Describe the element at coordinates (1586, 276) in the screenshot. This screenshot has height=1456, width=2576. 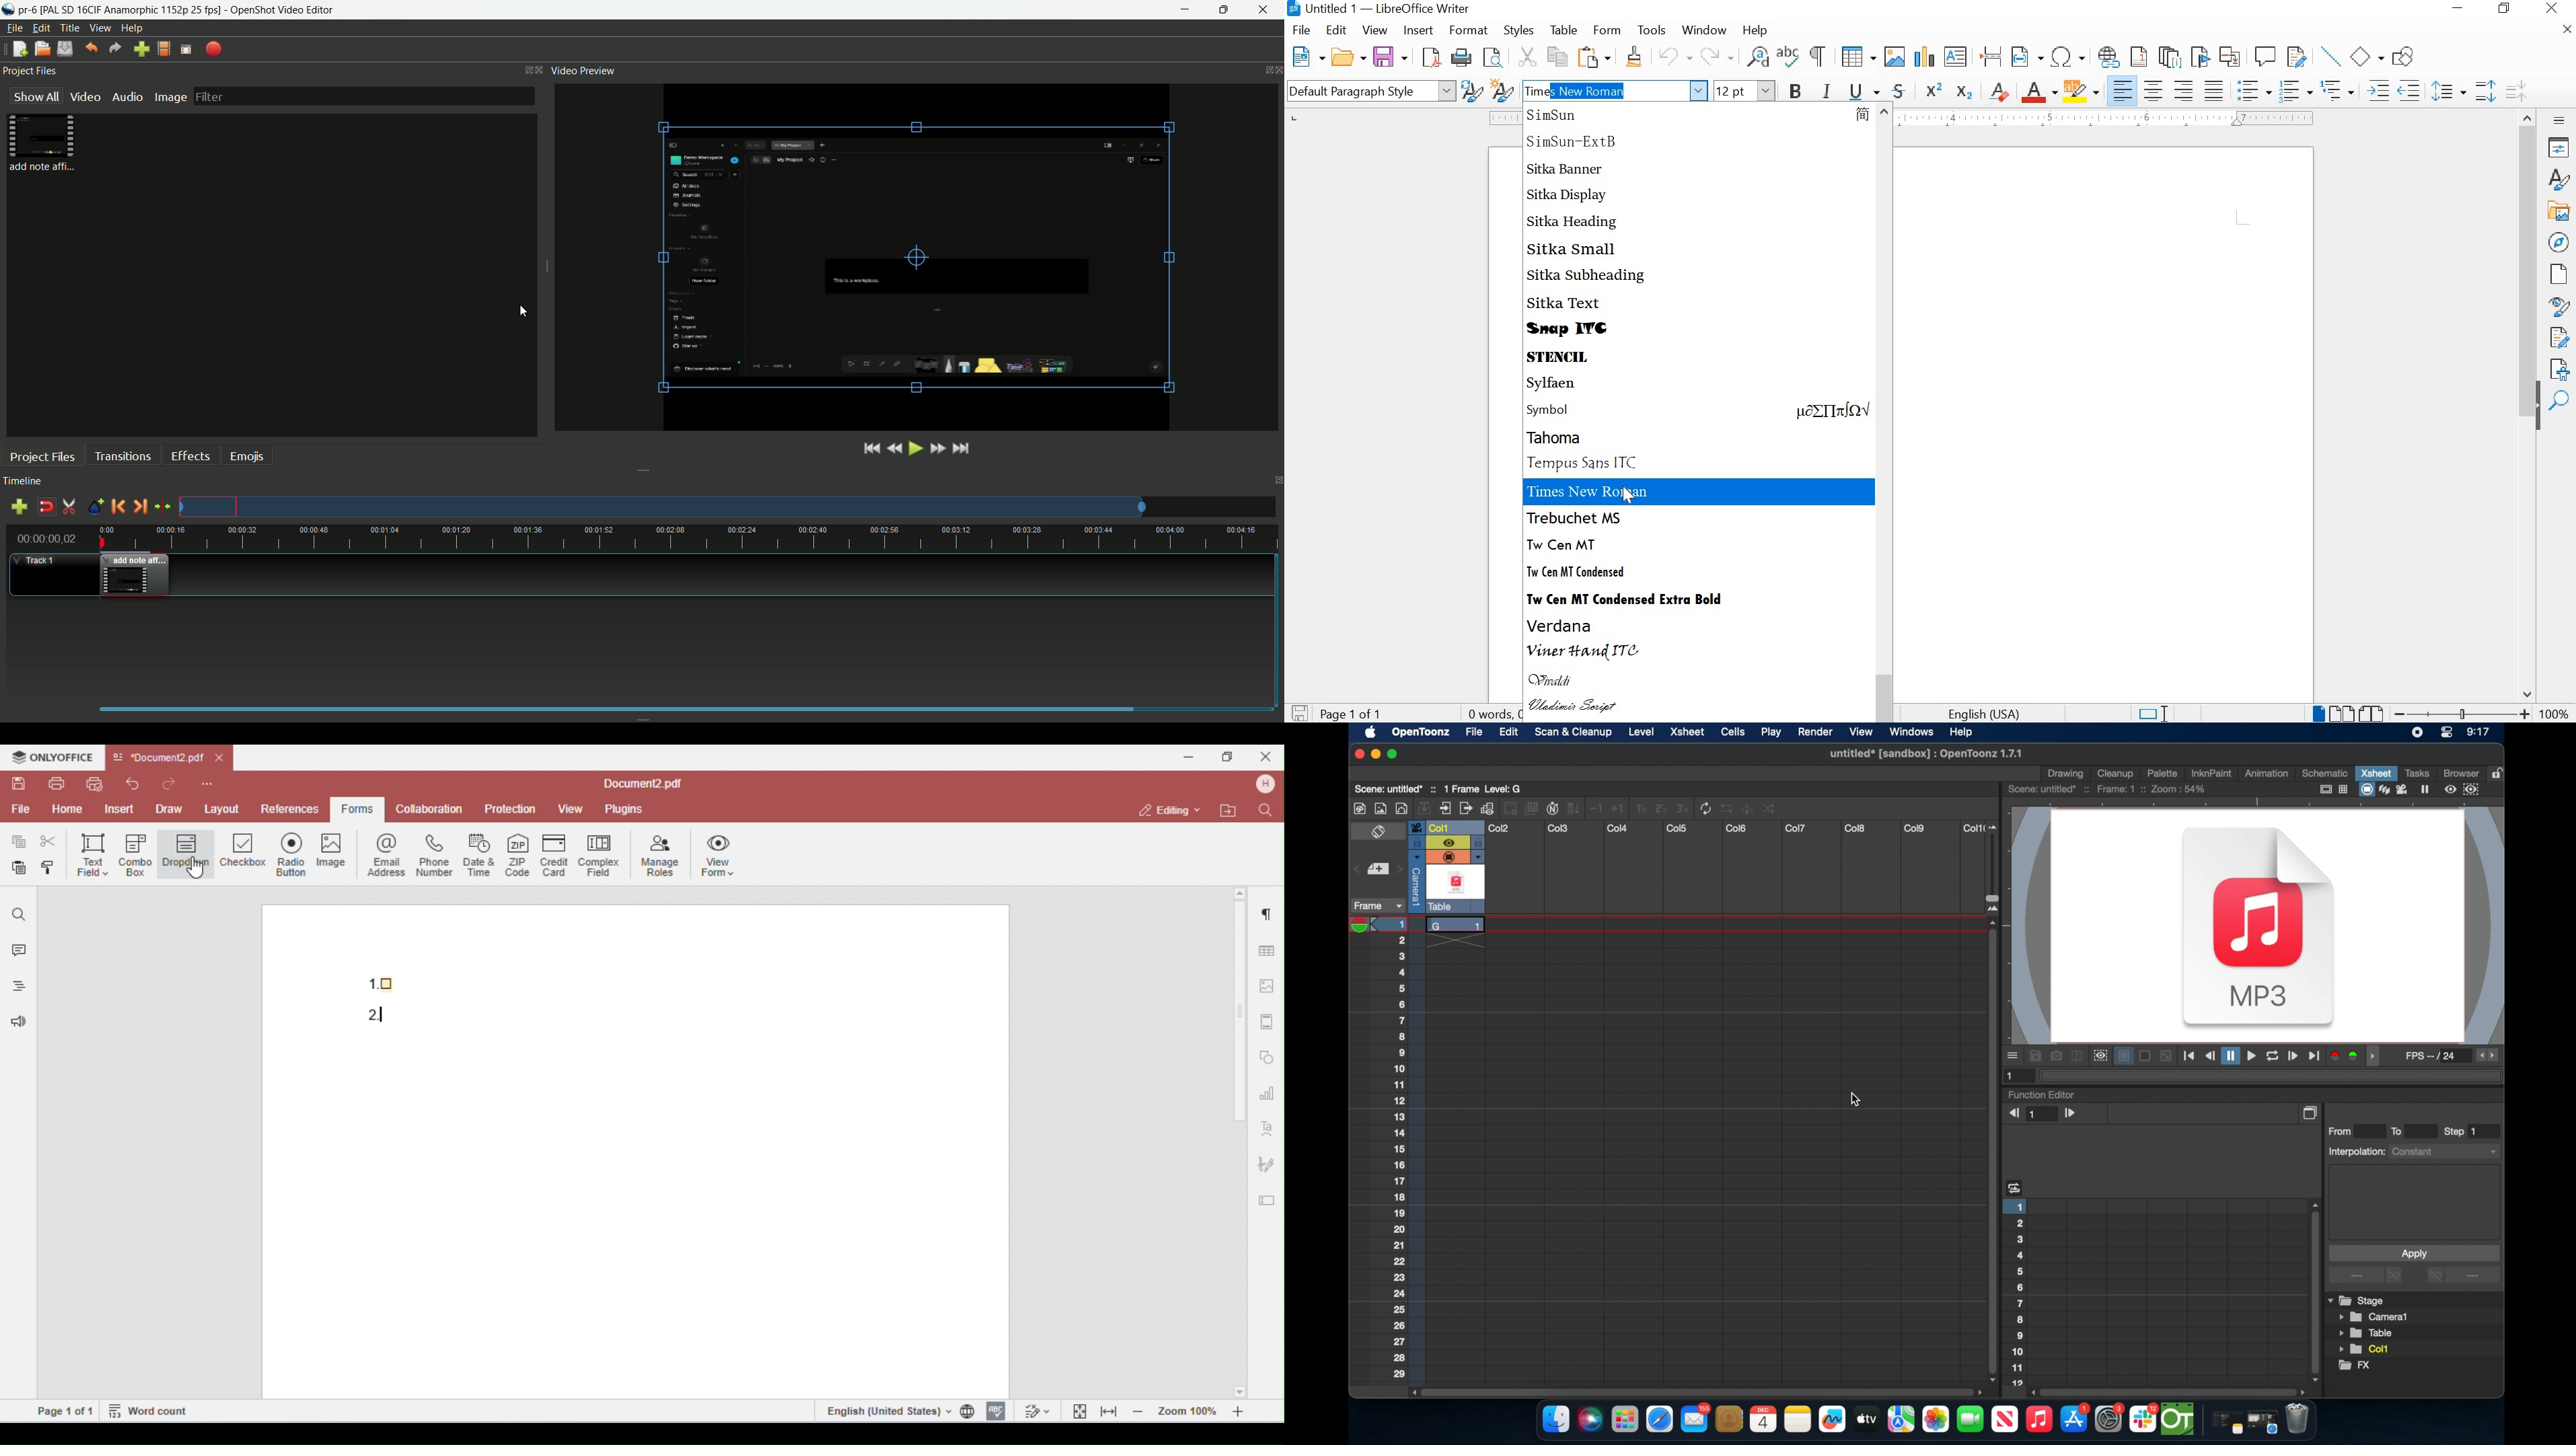
I see `SITKA SUBHEADING` at that location.